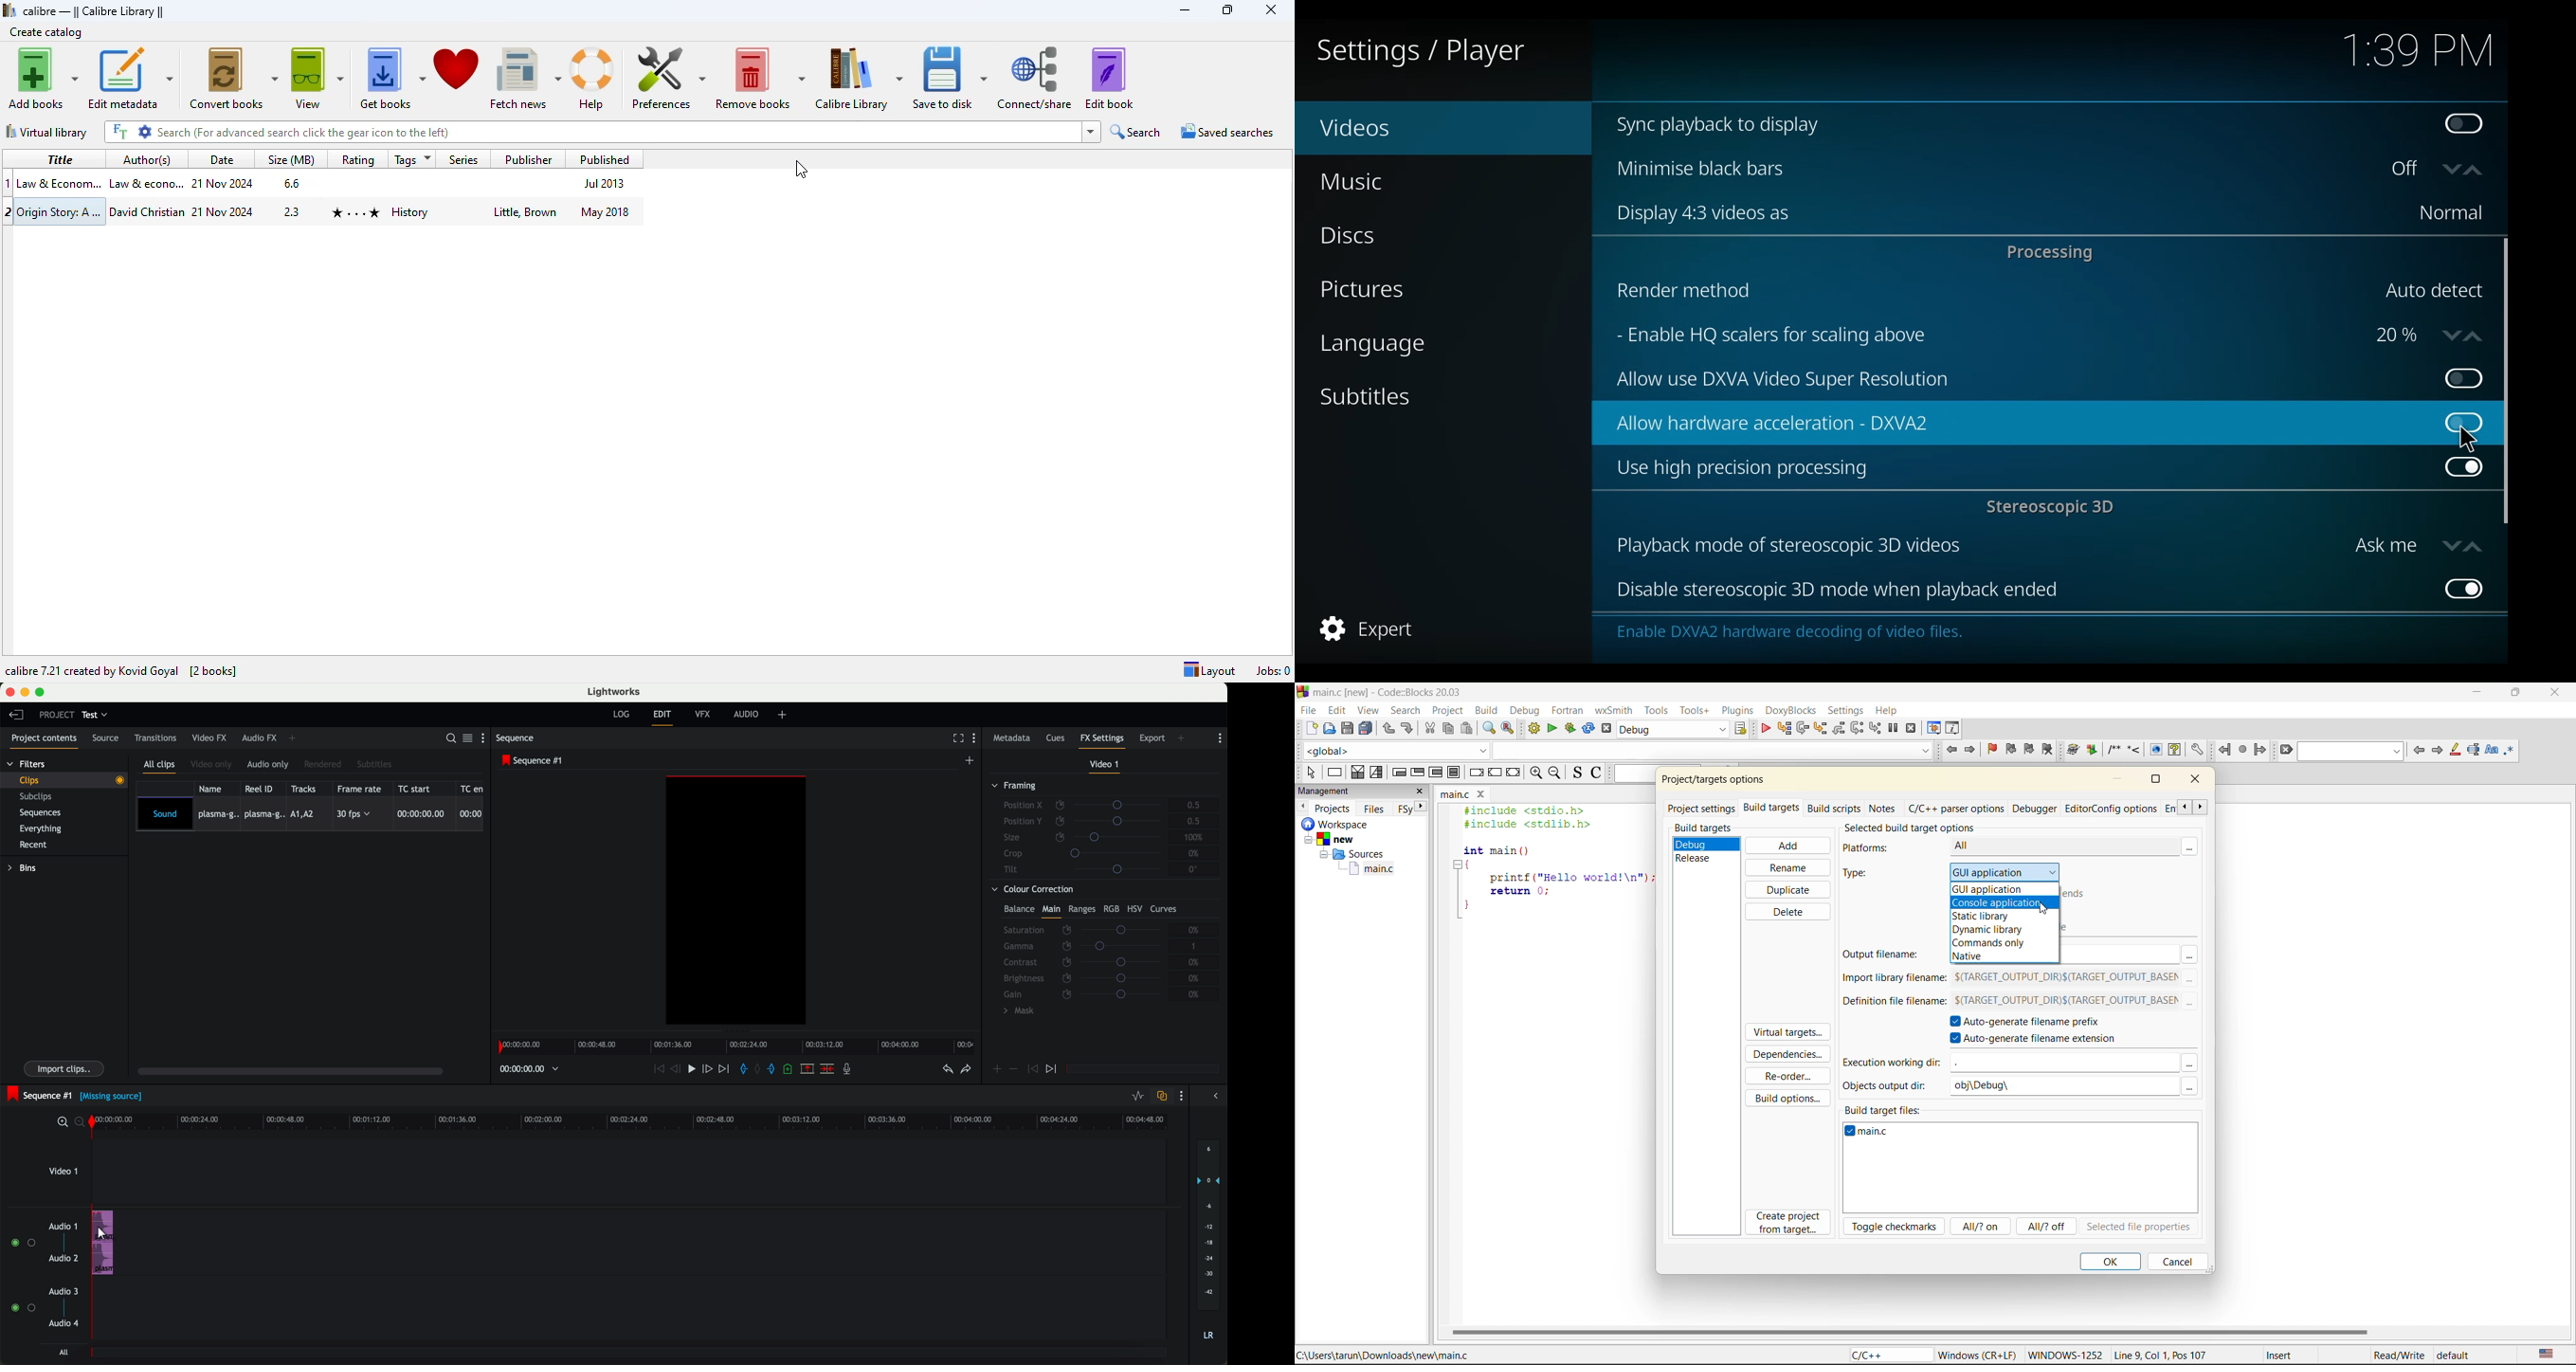  What do you see at coordinates (463, 160) in the screenshot?
I see `series` at bounding box center [463, 160].